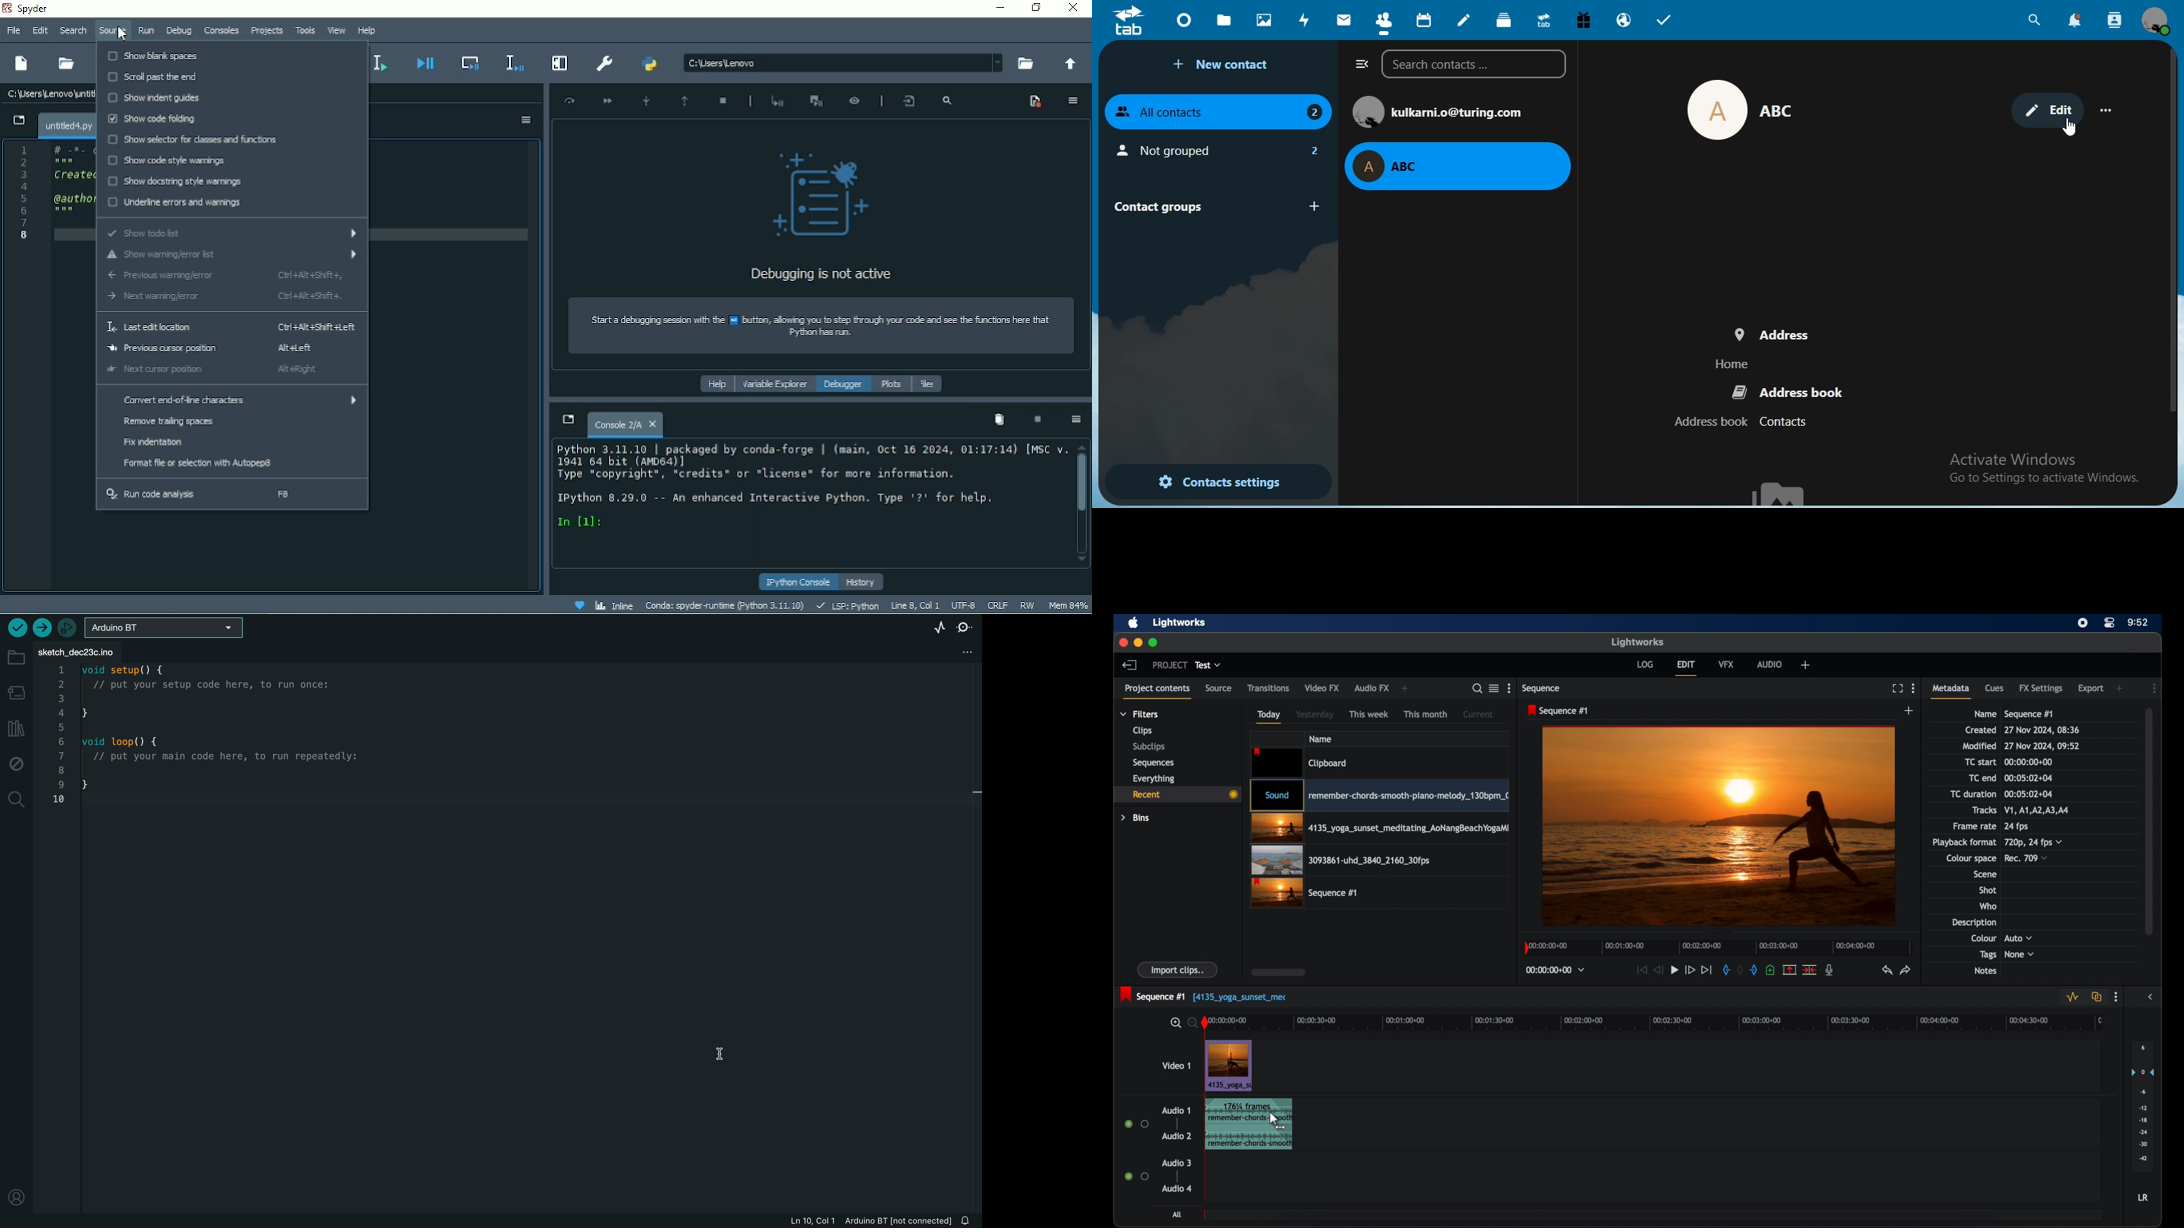 This screenshot has height=1232, width=2184. Describe the element at coordinates (305, 31) in the screenshot. I see `Tools` at that location.